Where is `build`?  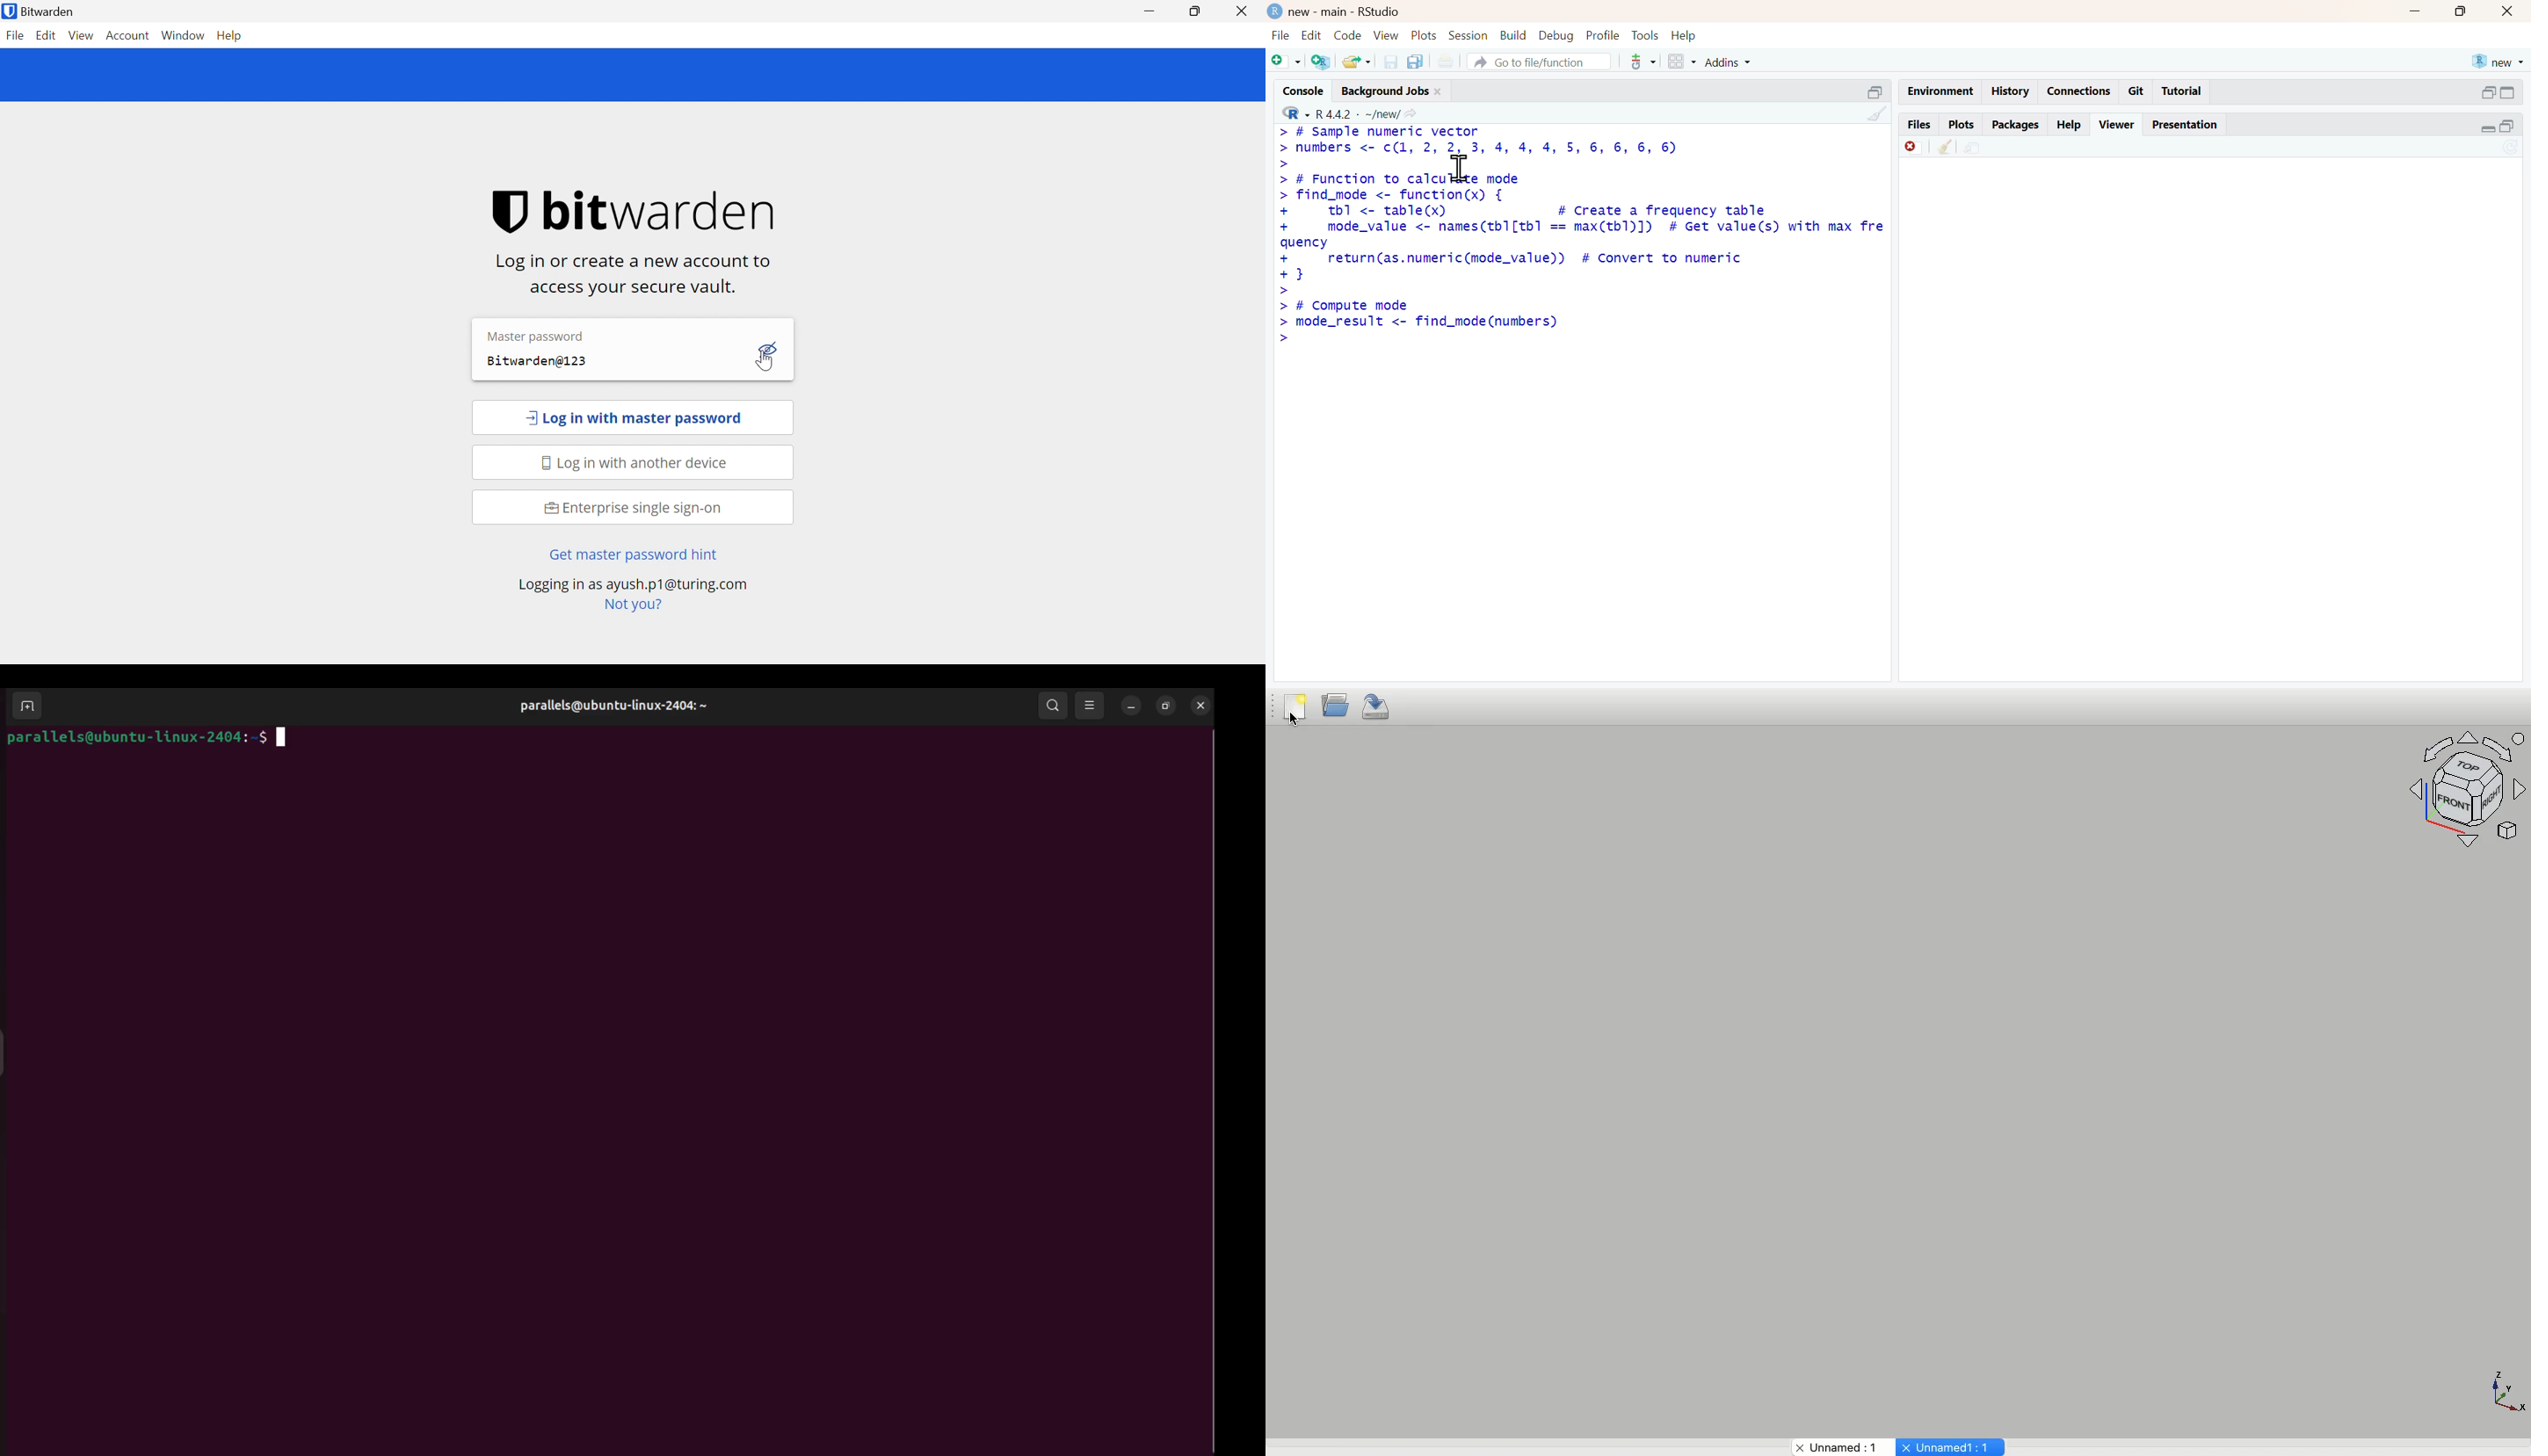 build is located at coordinates (1515, 36).